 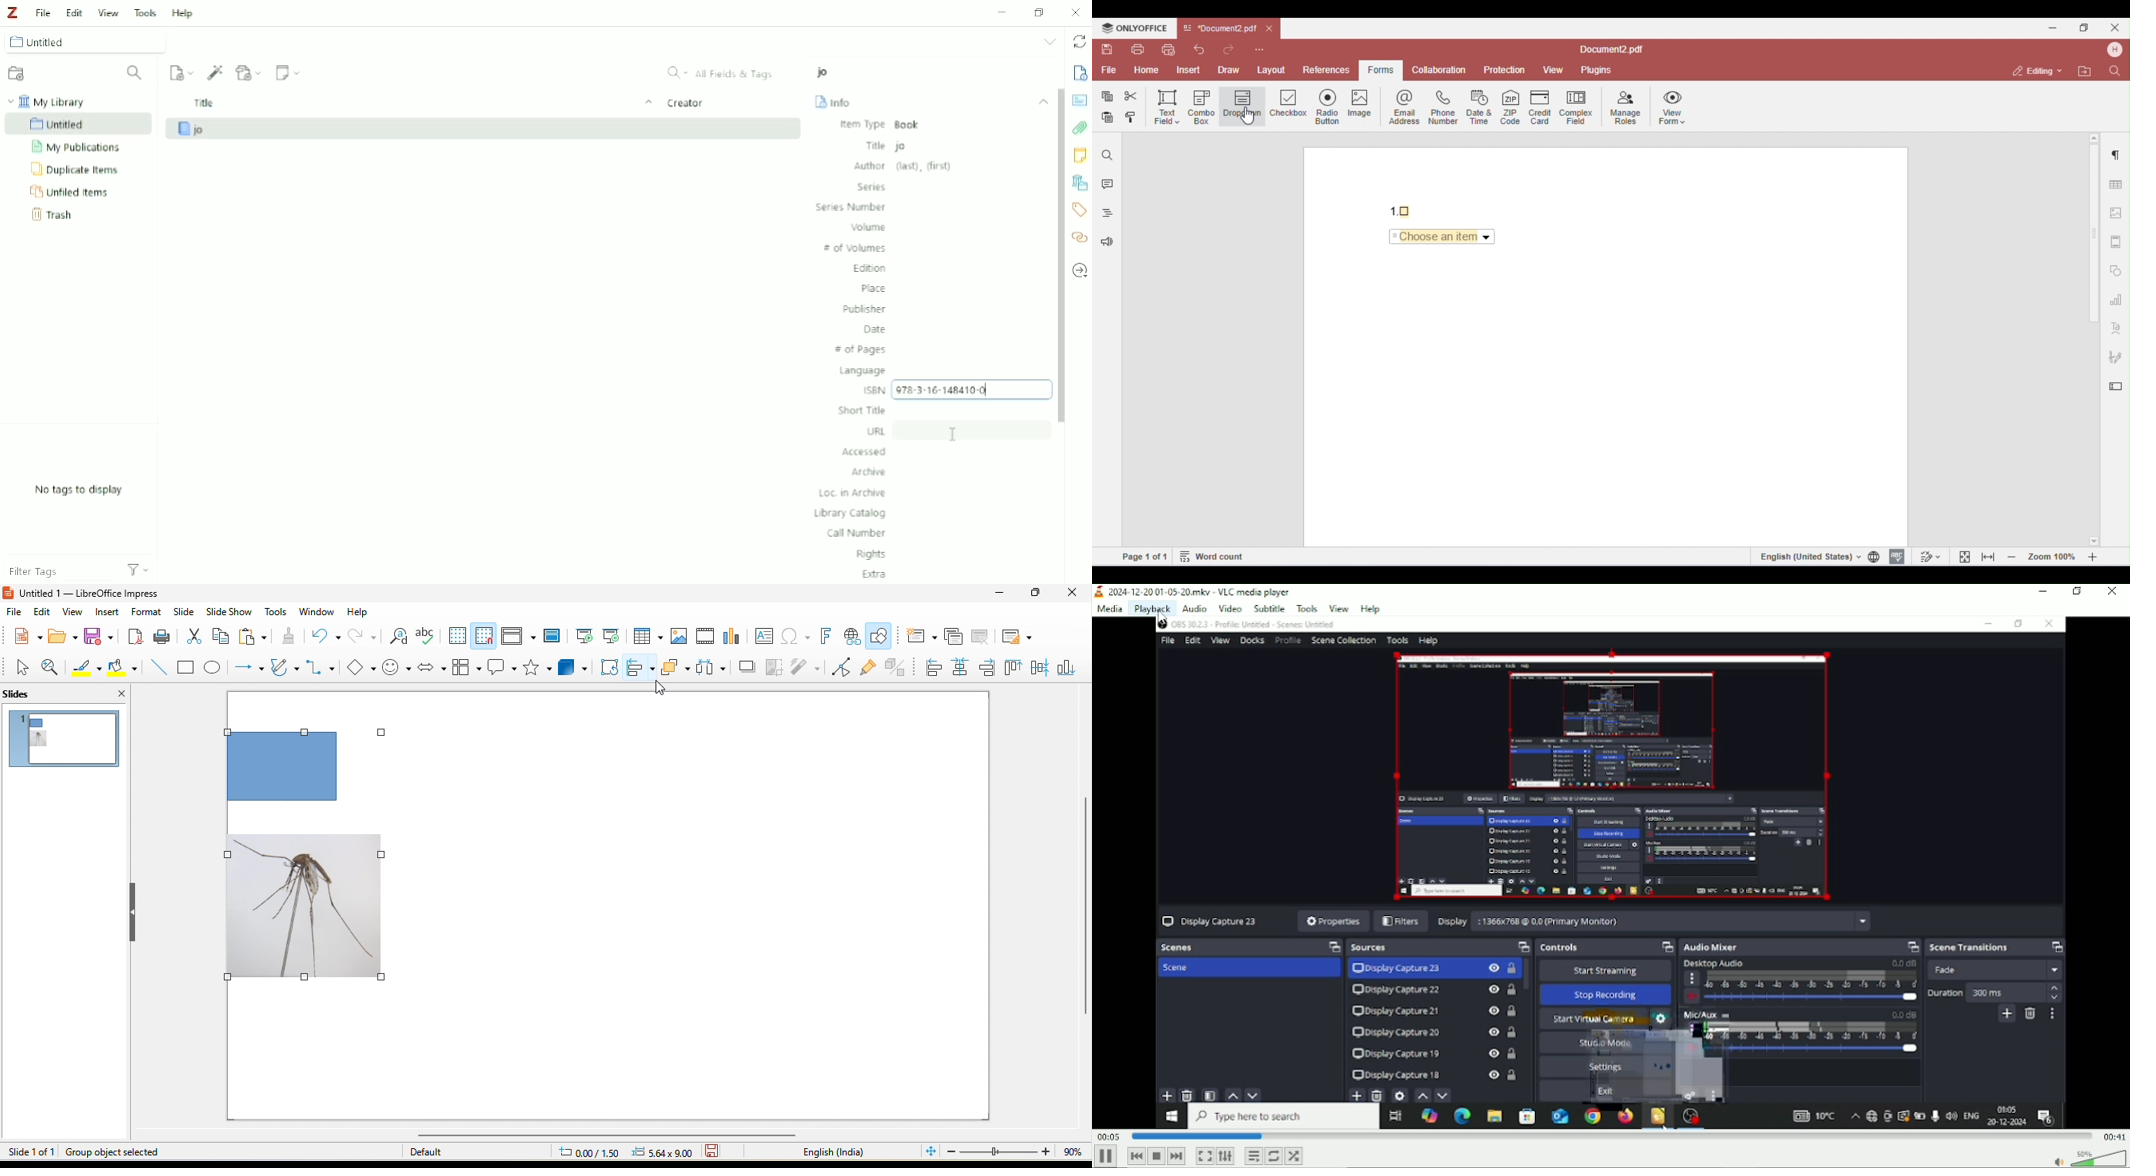 I want to click on selected all objects, so click(x=316, y=852).